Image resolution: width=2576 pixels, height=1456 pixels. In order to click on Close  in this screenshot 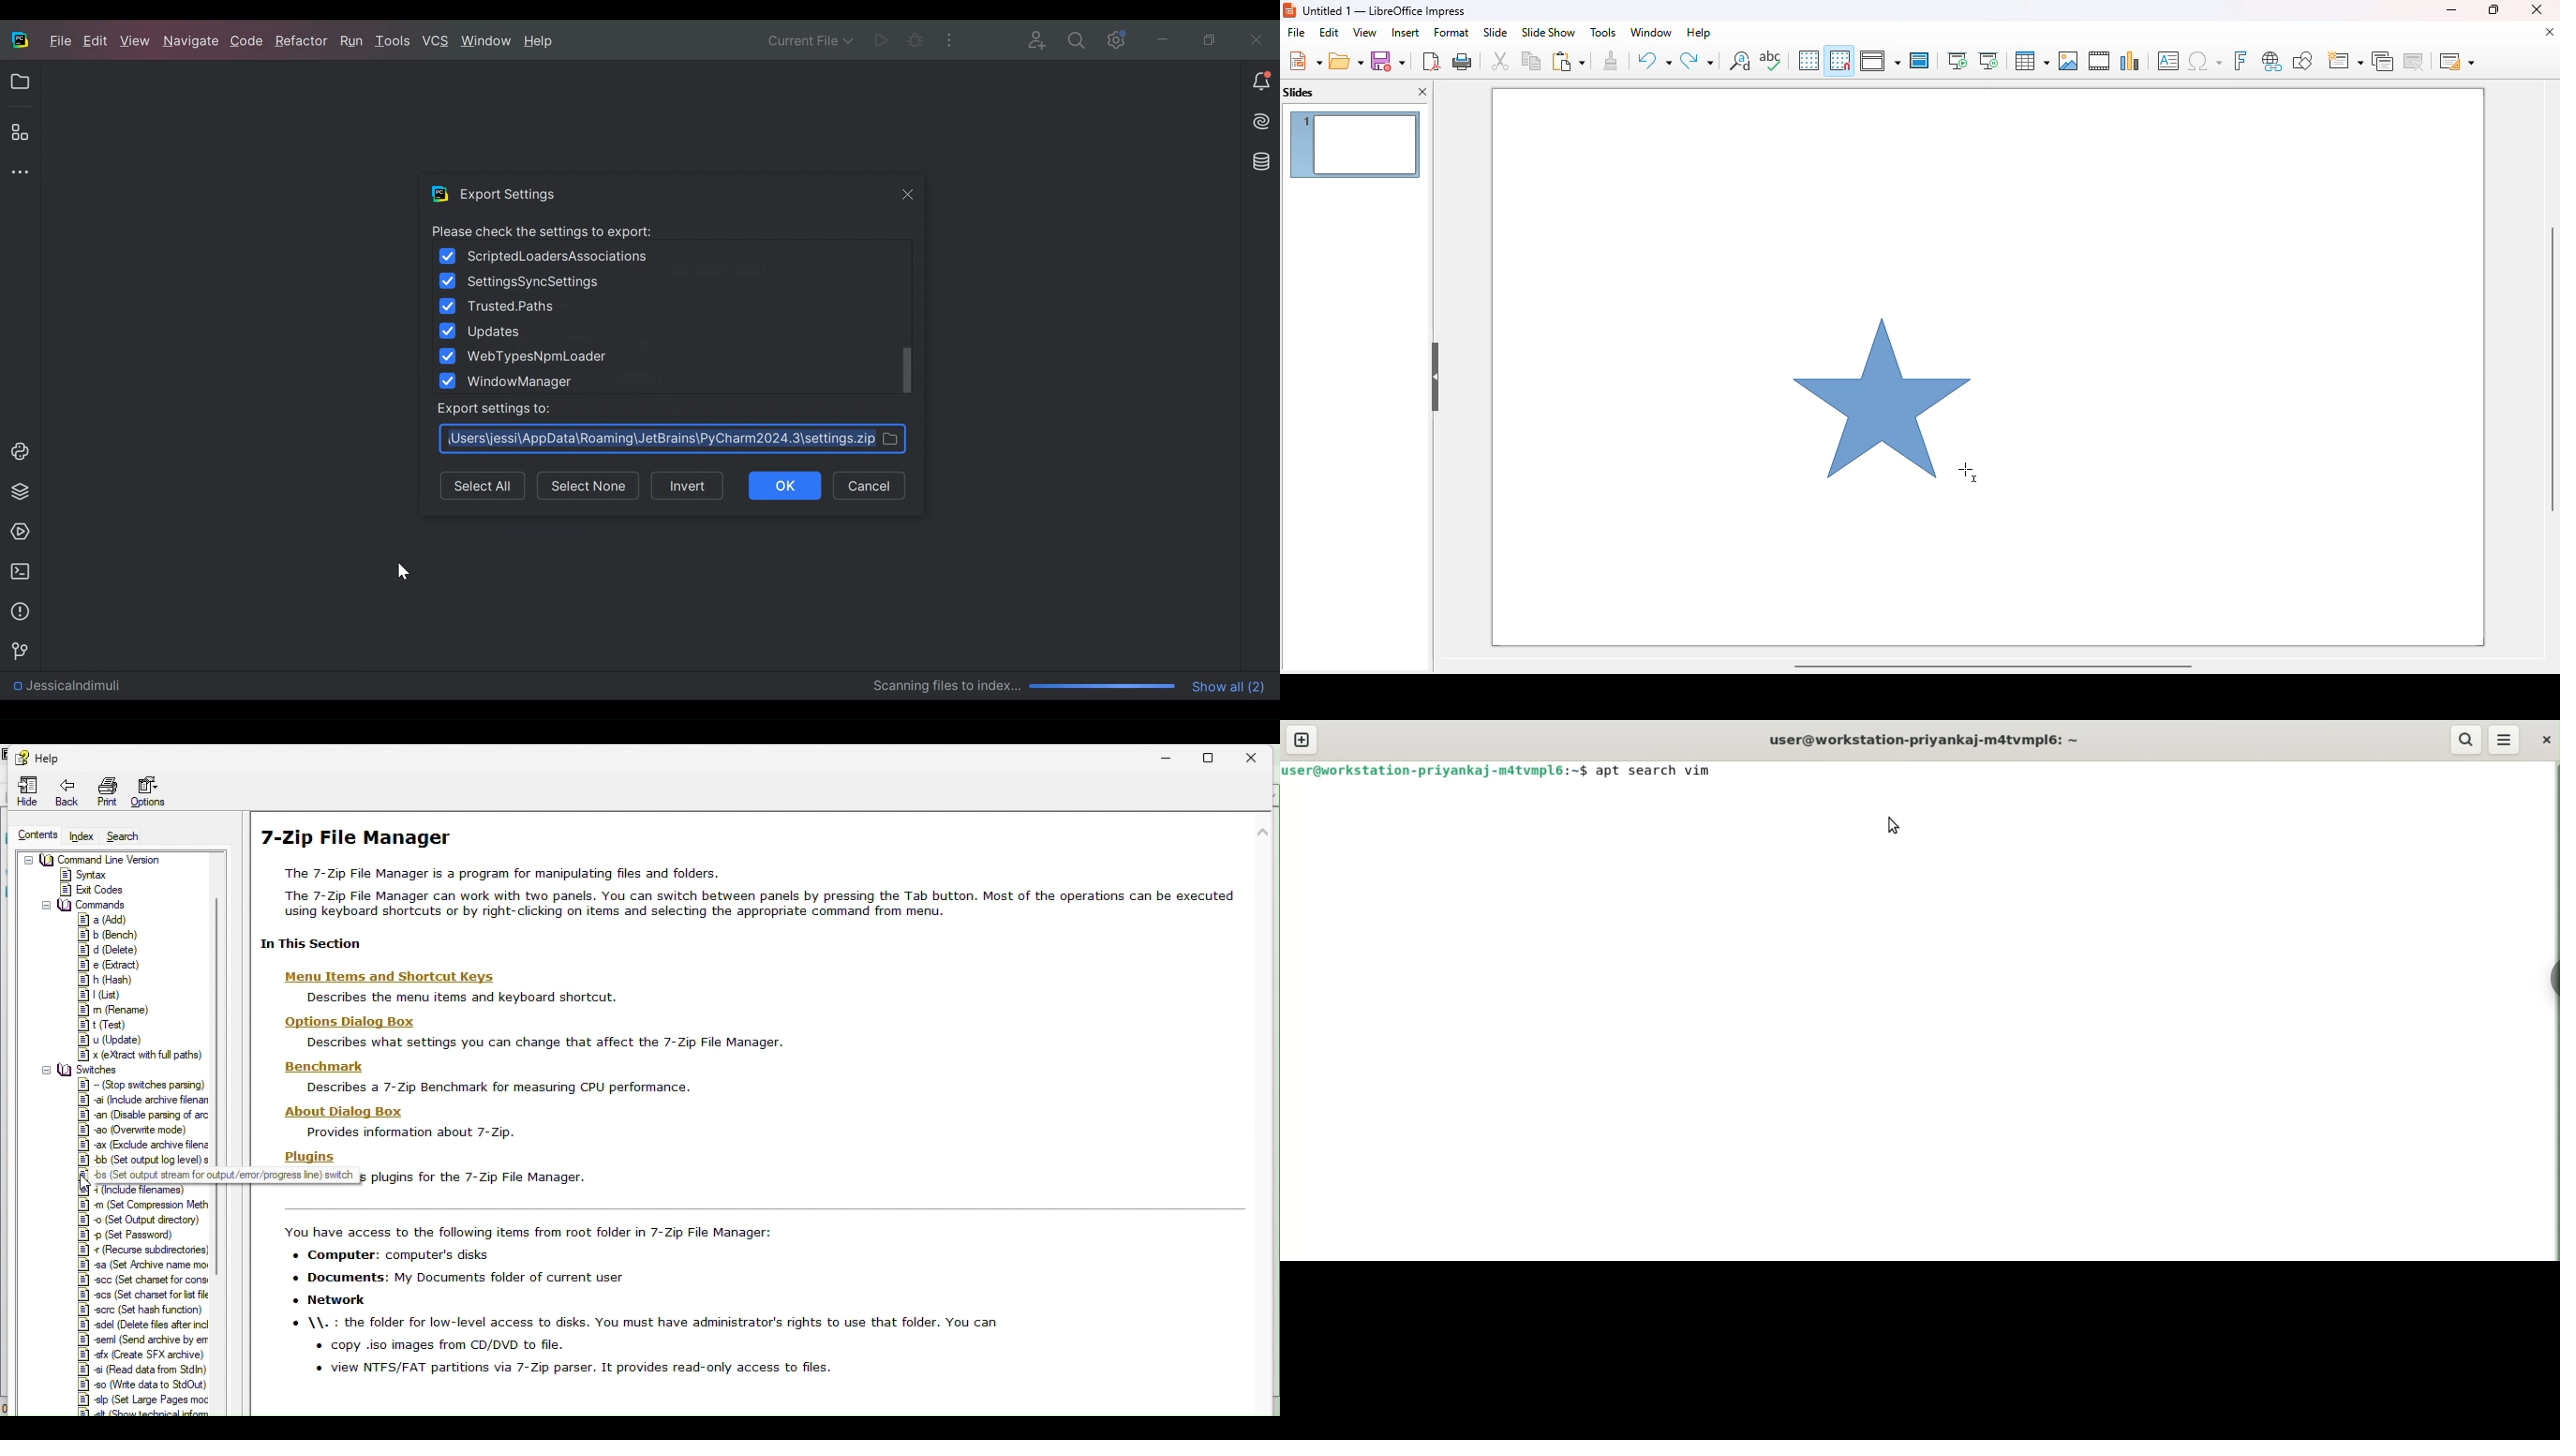, I will do `click(1262, 754)`.